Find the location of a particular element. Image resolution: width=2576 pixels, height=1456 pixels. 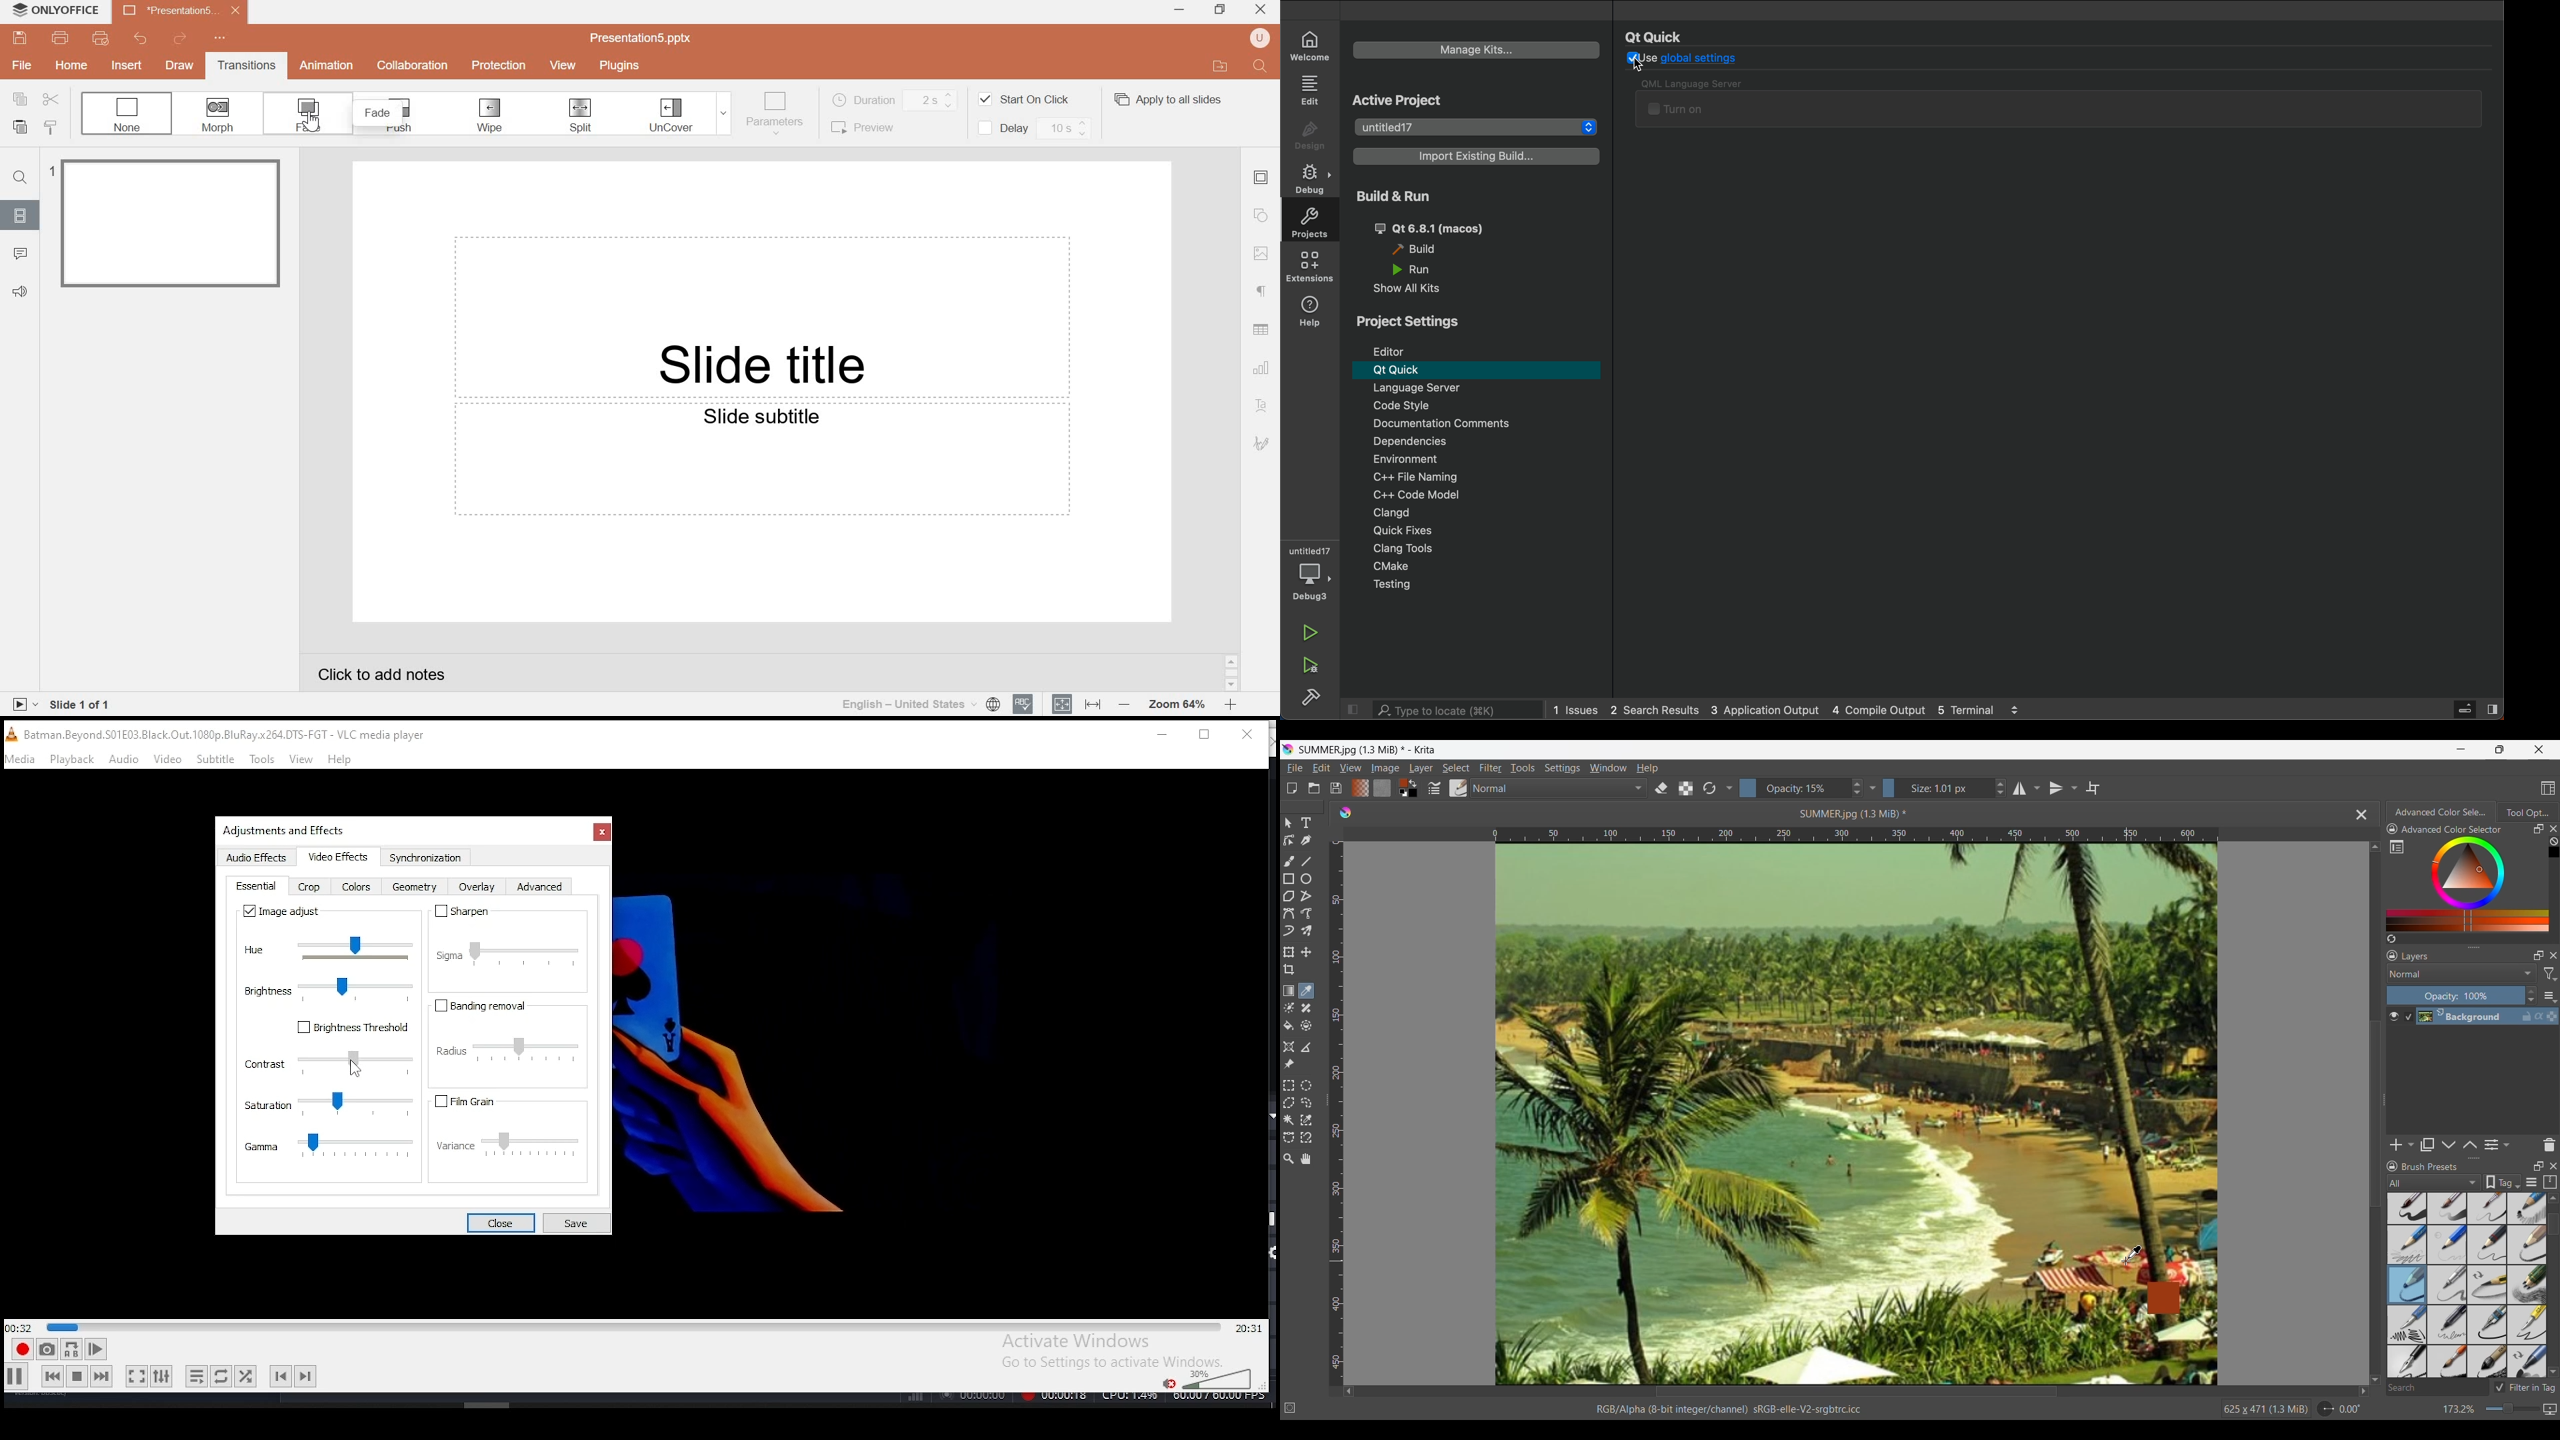

gamma is located at coordinates (330, 1148).